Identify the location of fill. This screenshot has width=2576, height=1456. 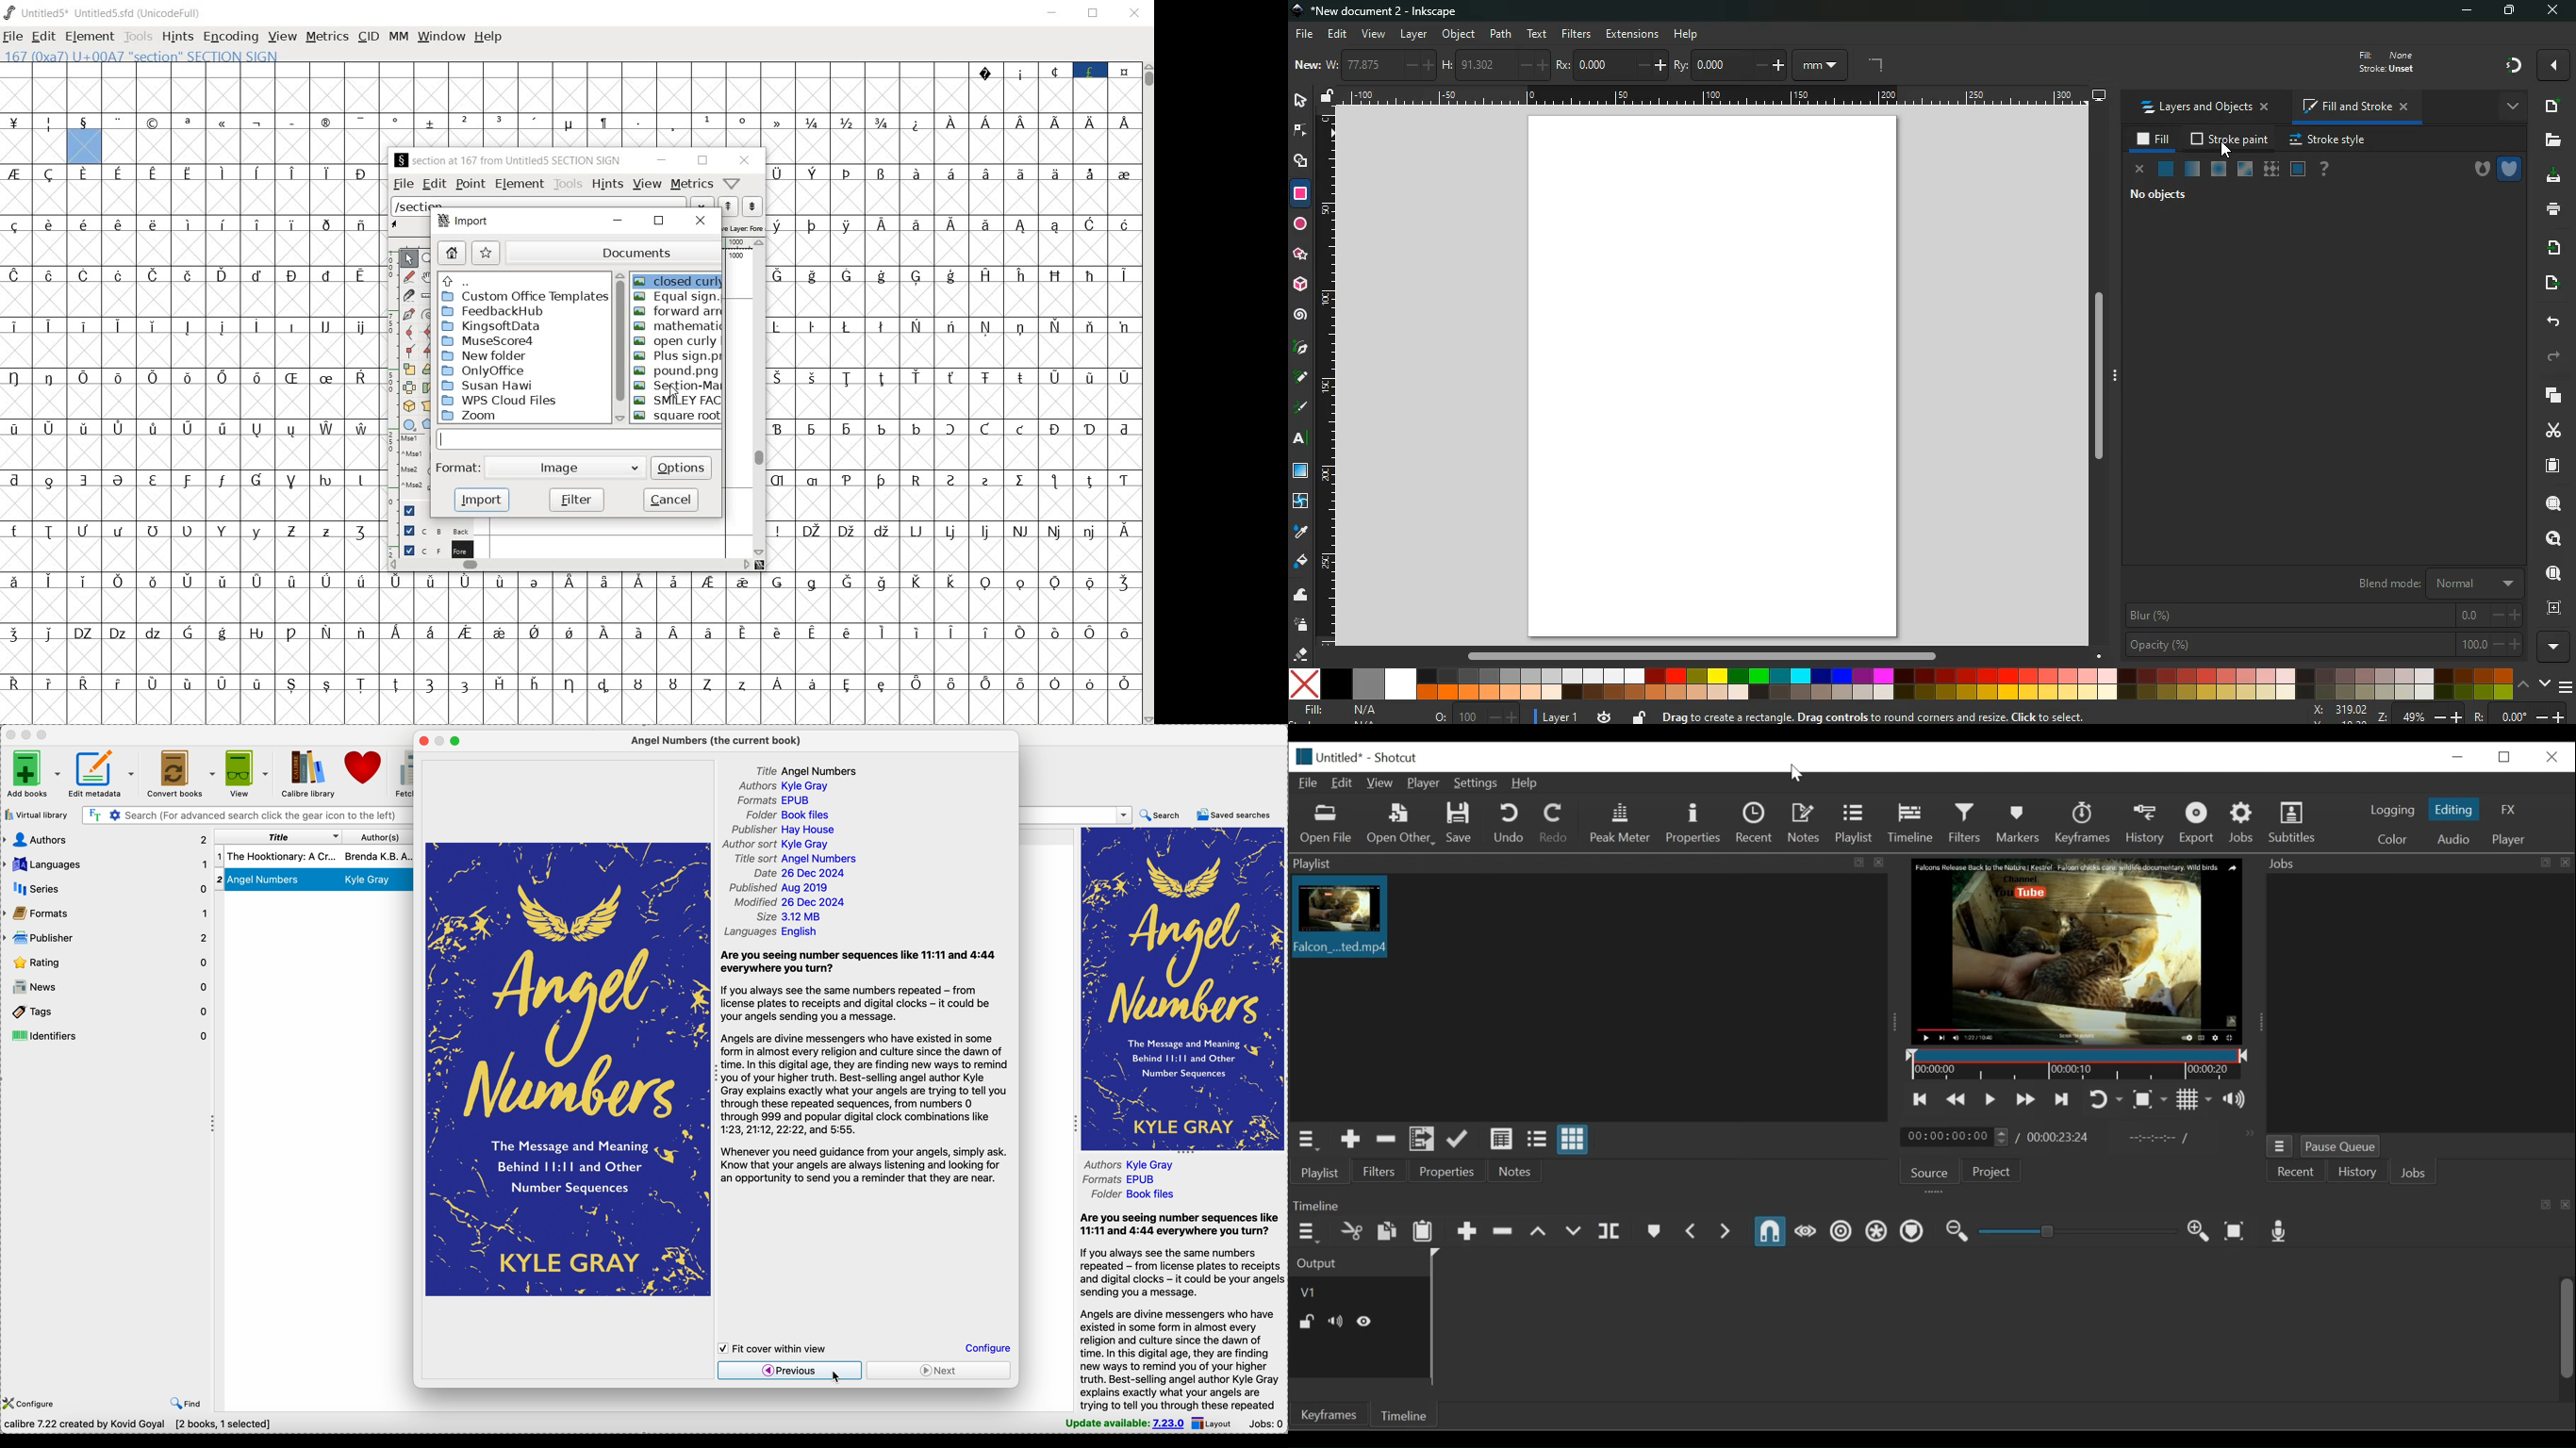
(1301, 564).